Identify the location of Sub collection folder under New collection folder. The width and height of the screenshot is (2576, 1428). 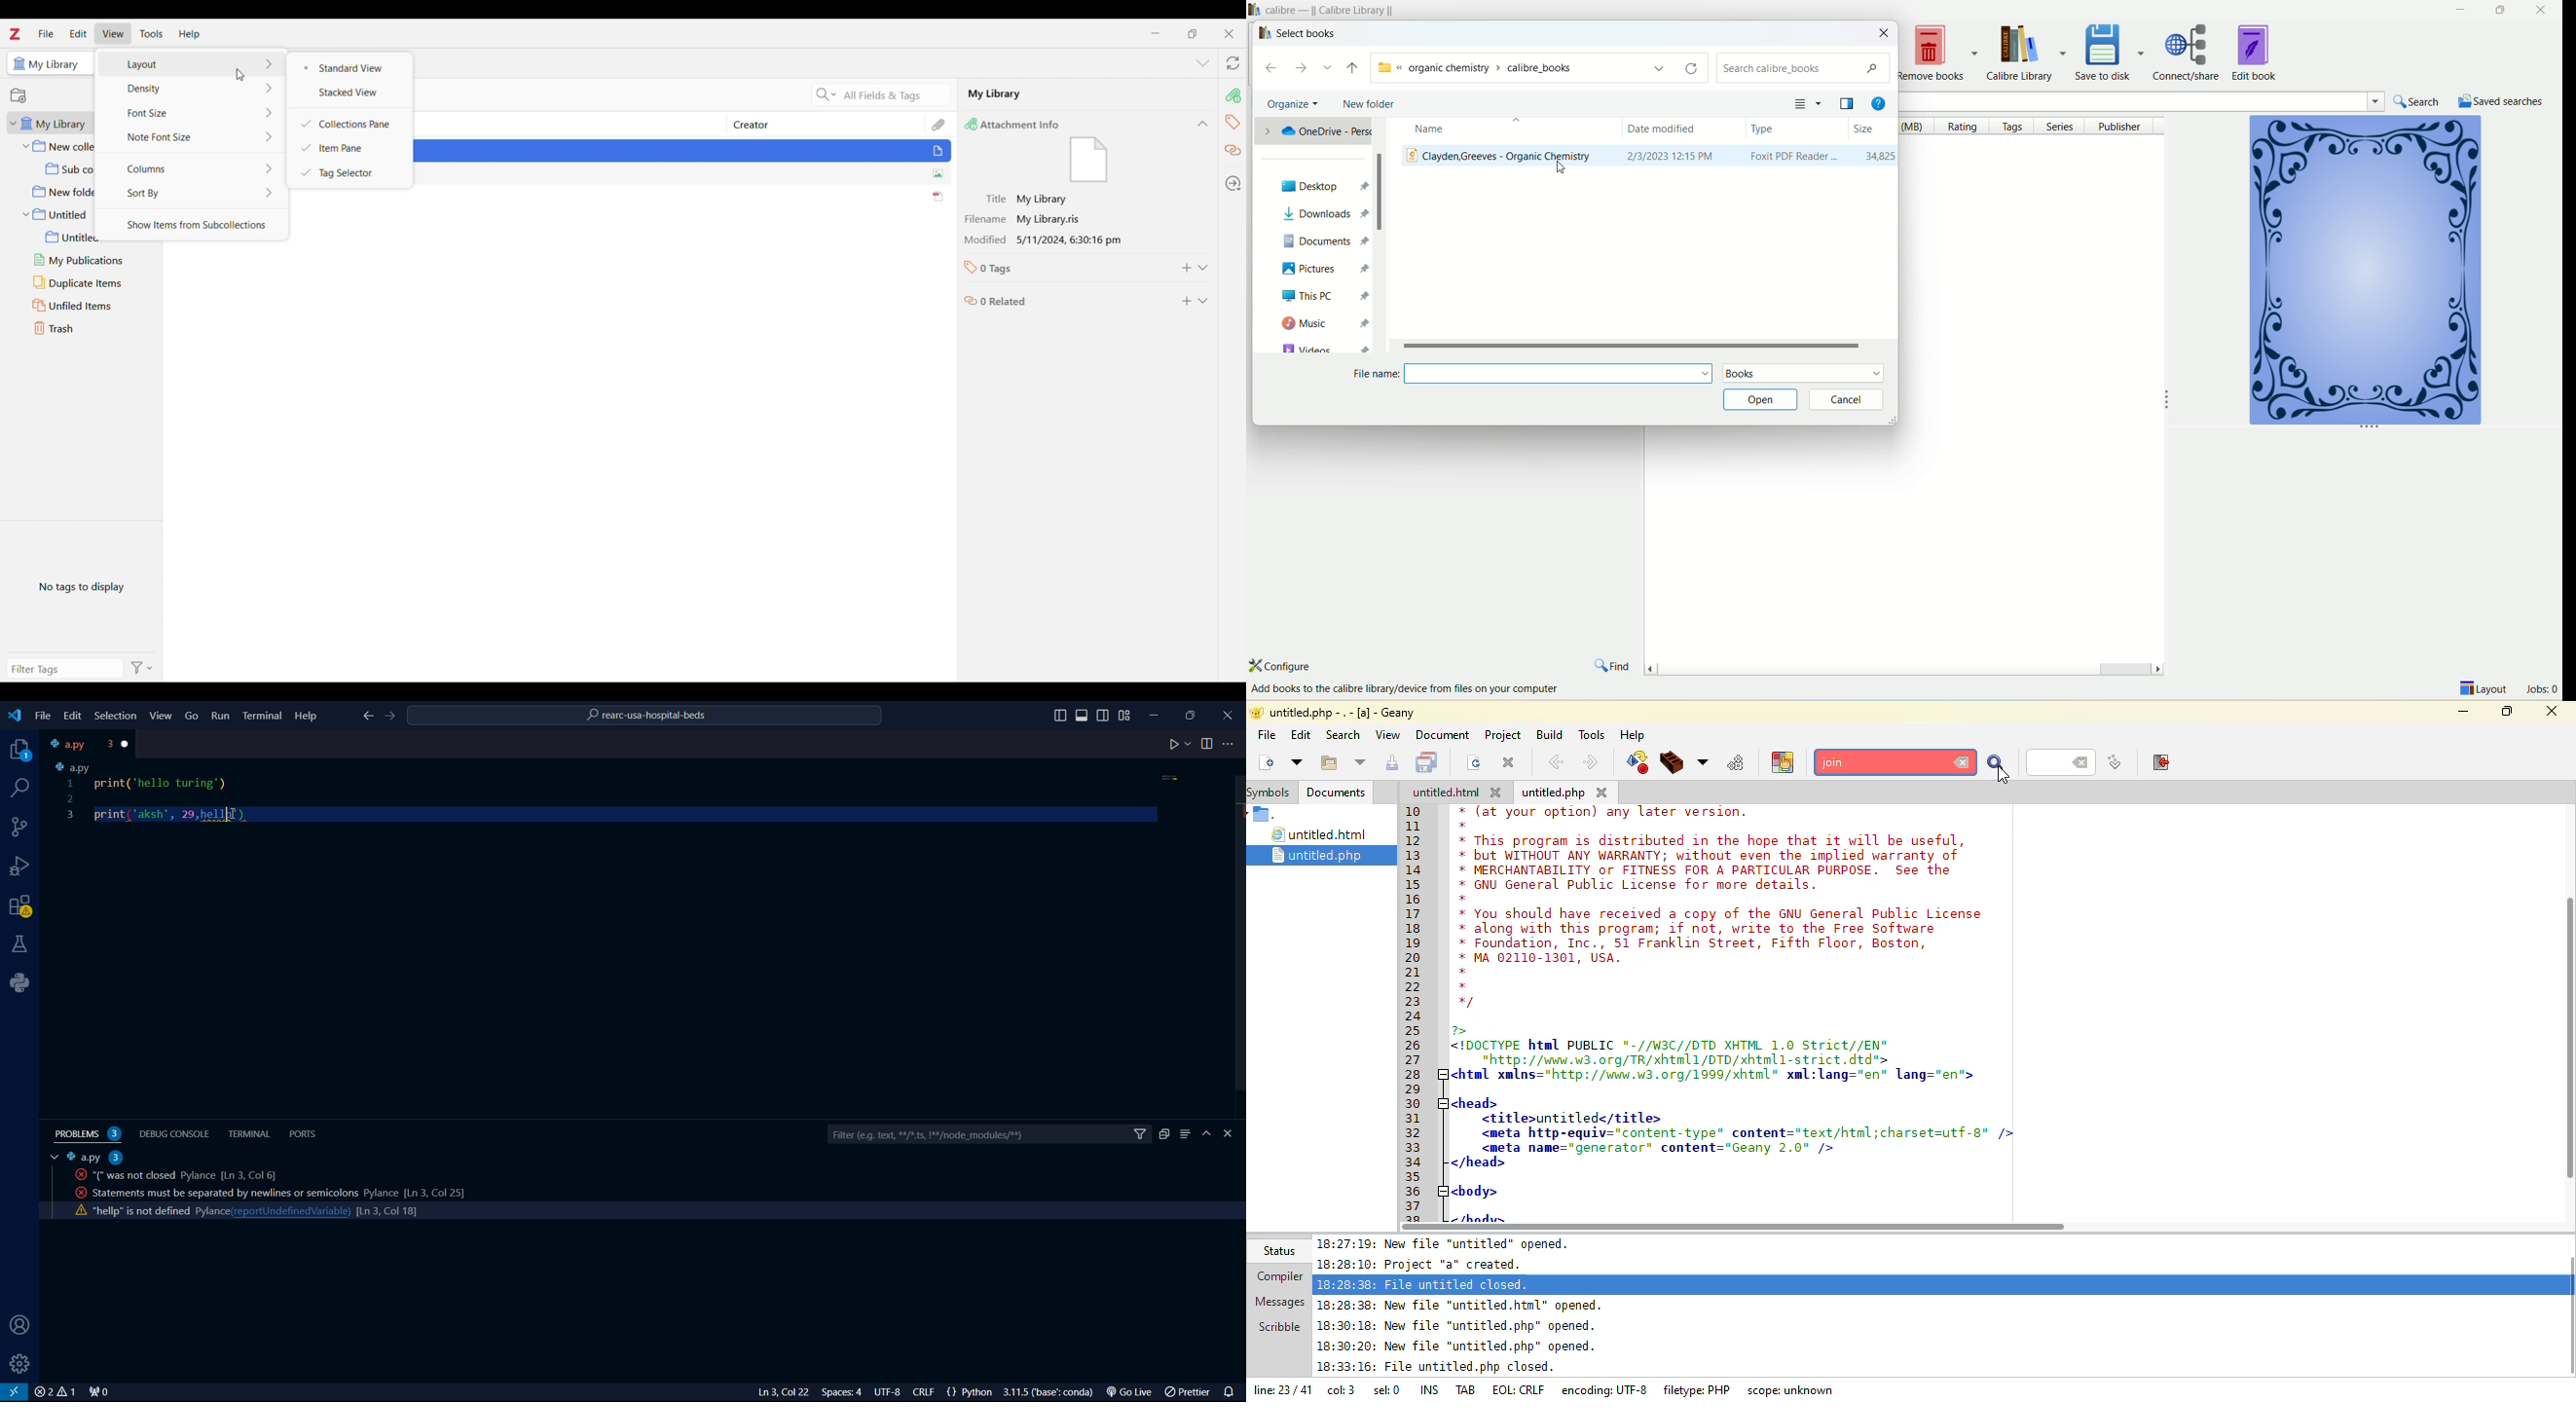
(57, 167).